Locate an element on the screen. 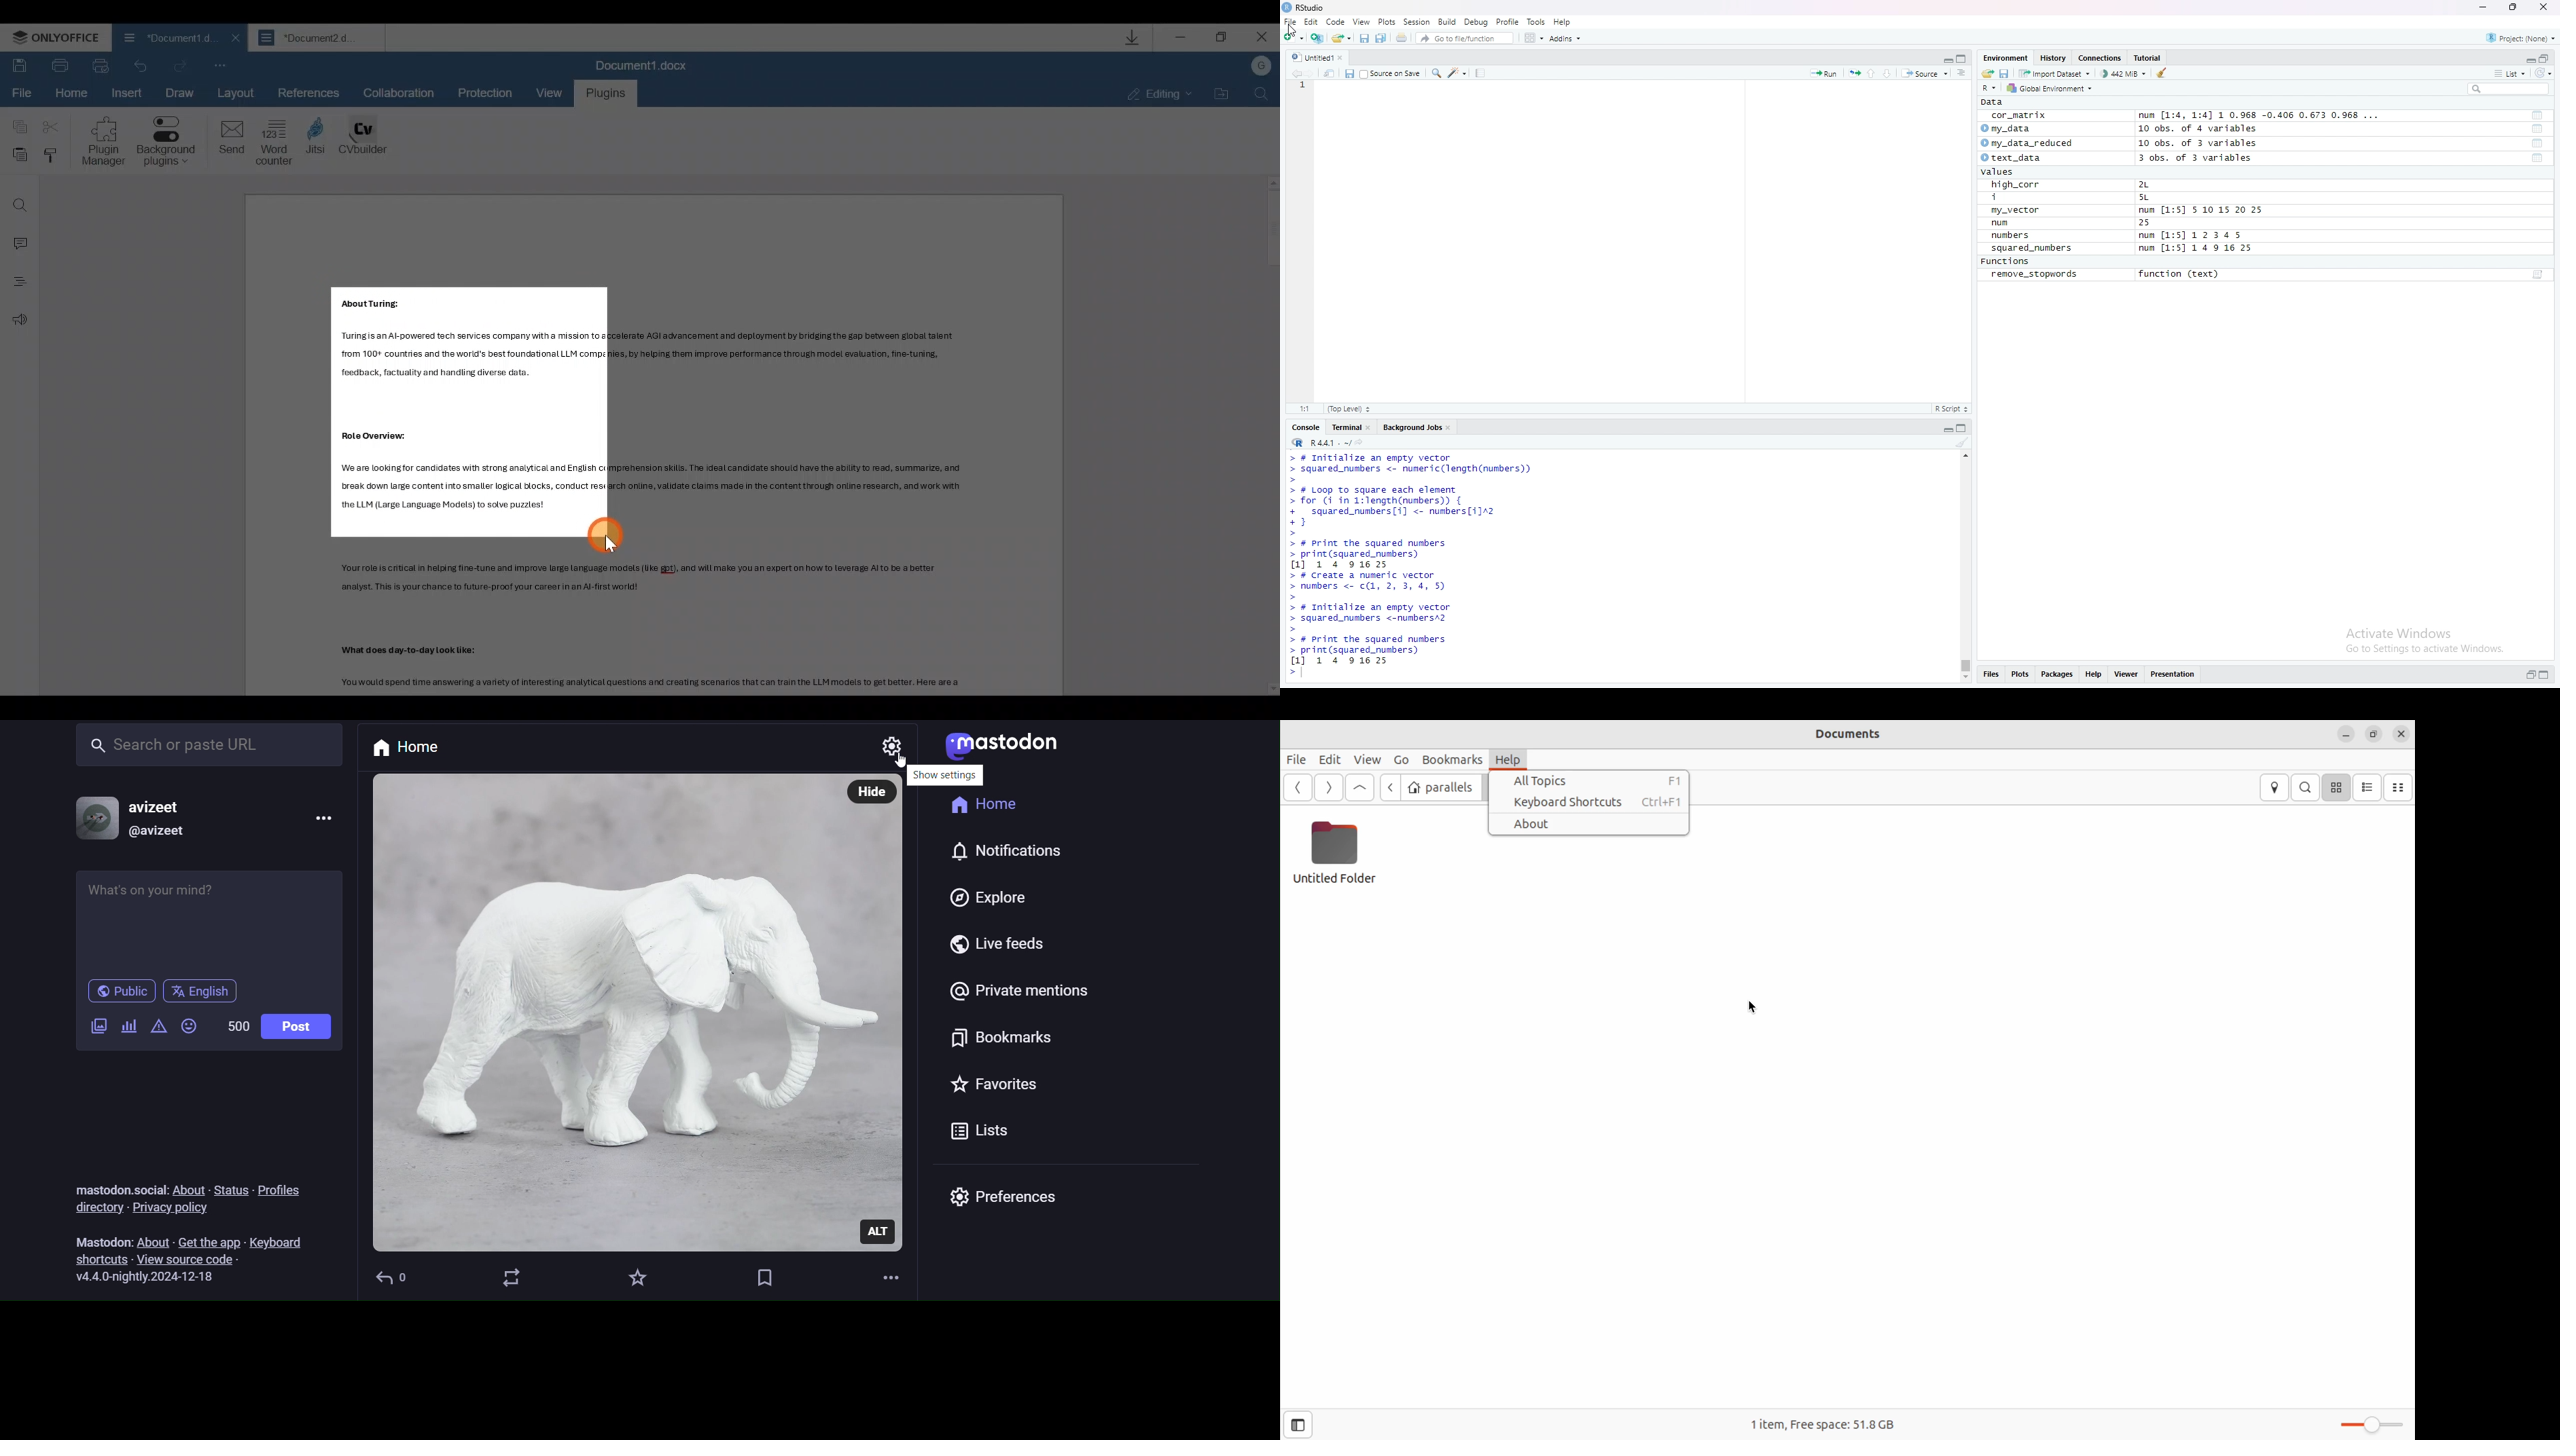 This screenshot has height=1456, width=2576. Paste is located at coordinates (17, 156).